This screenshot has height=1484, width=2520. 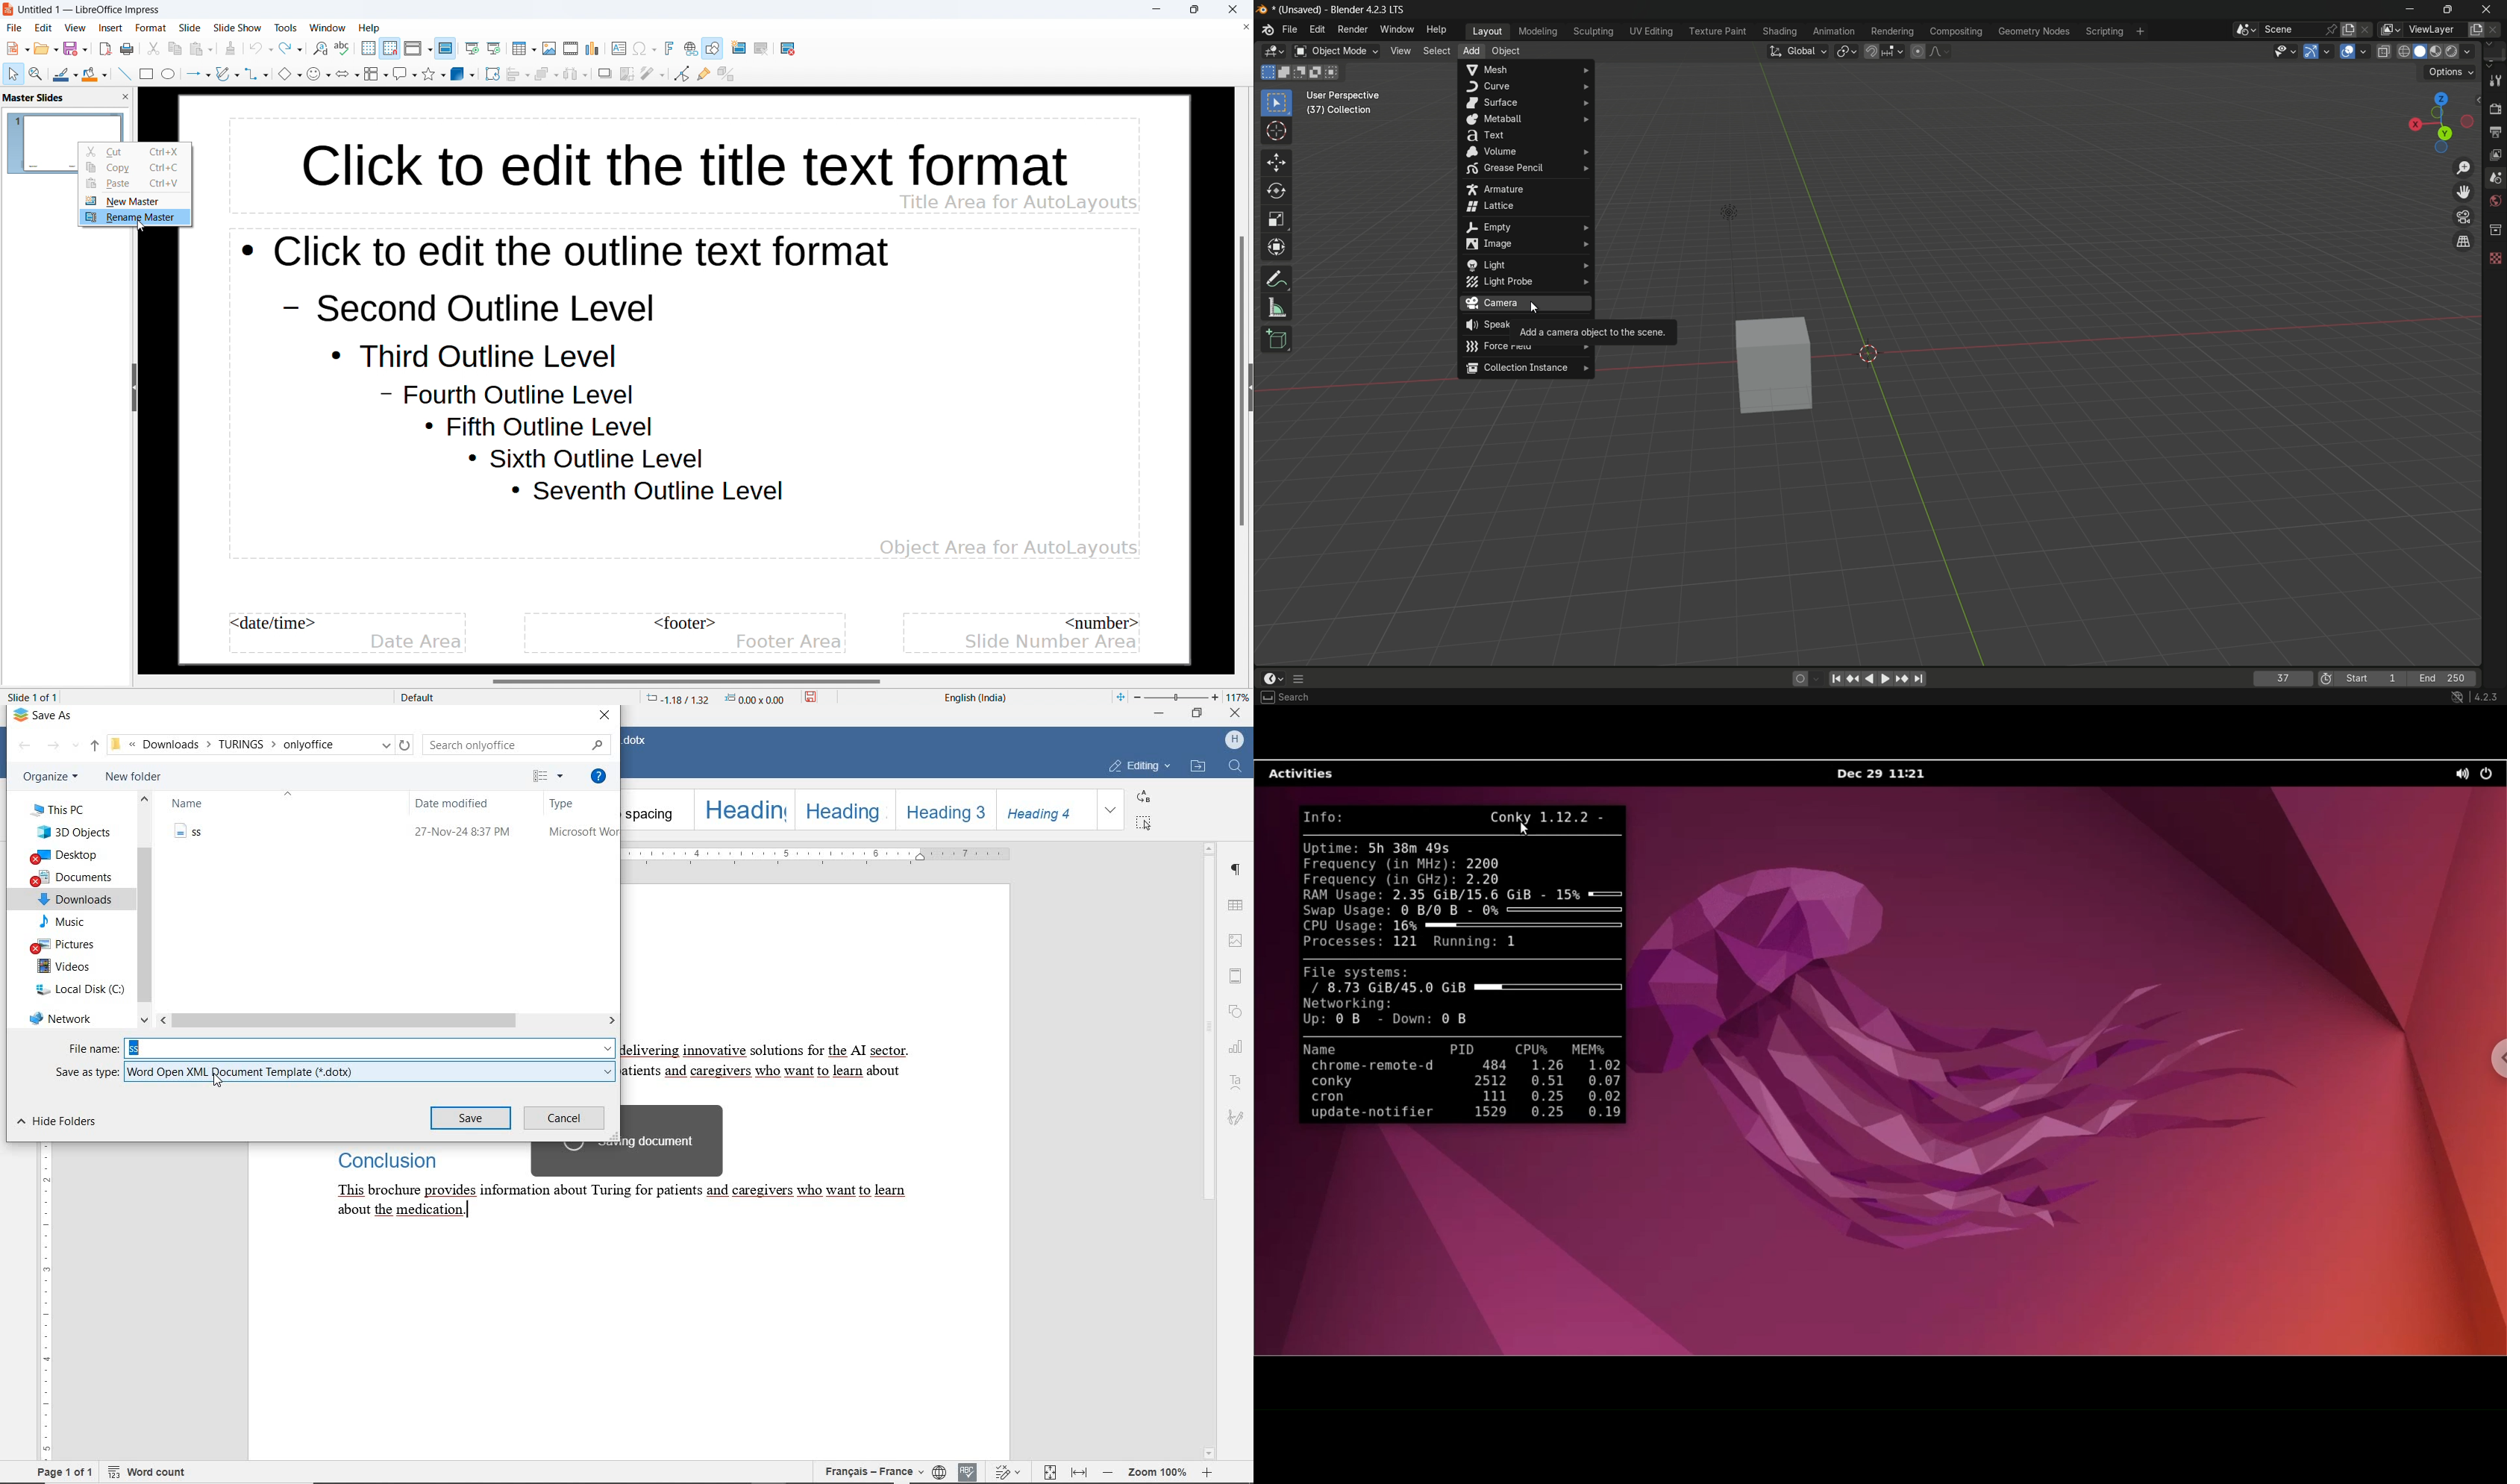 I want to click on master slide, so click(x=446, y=48).